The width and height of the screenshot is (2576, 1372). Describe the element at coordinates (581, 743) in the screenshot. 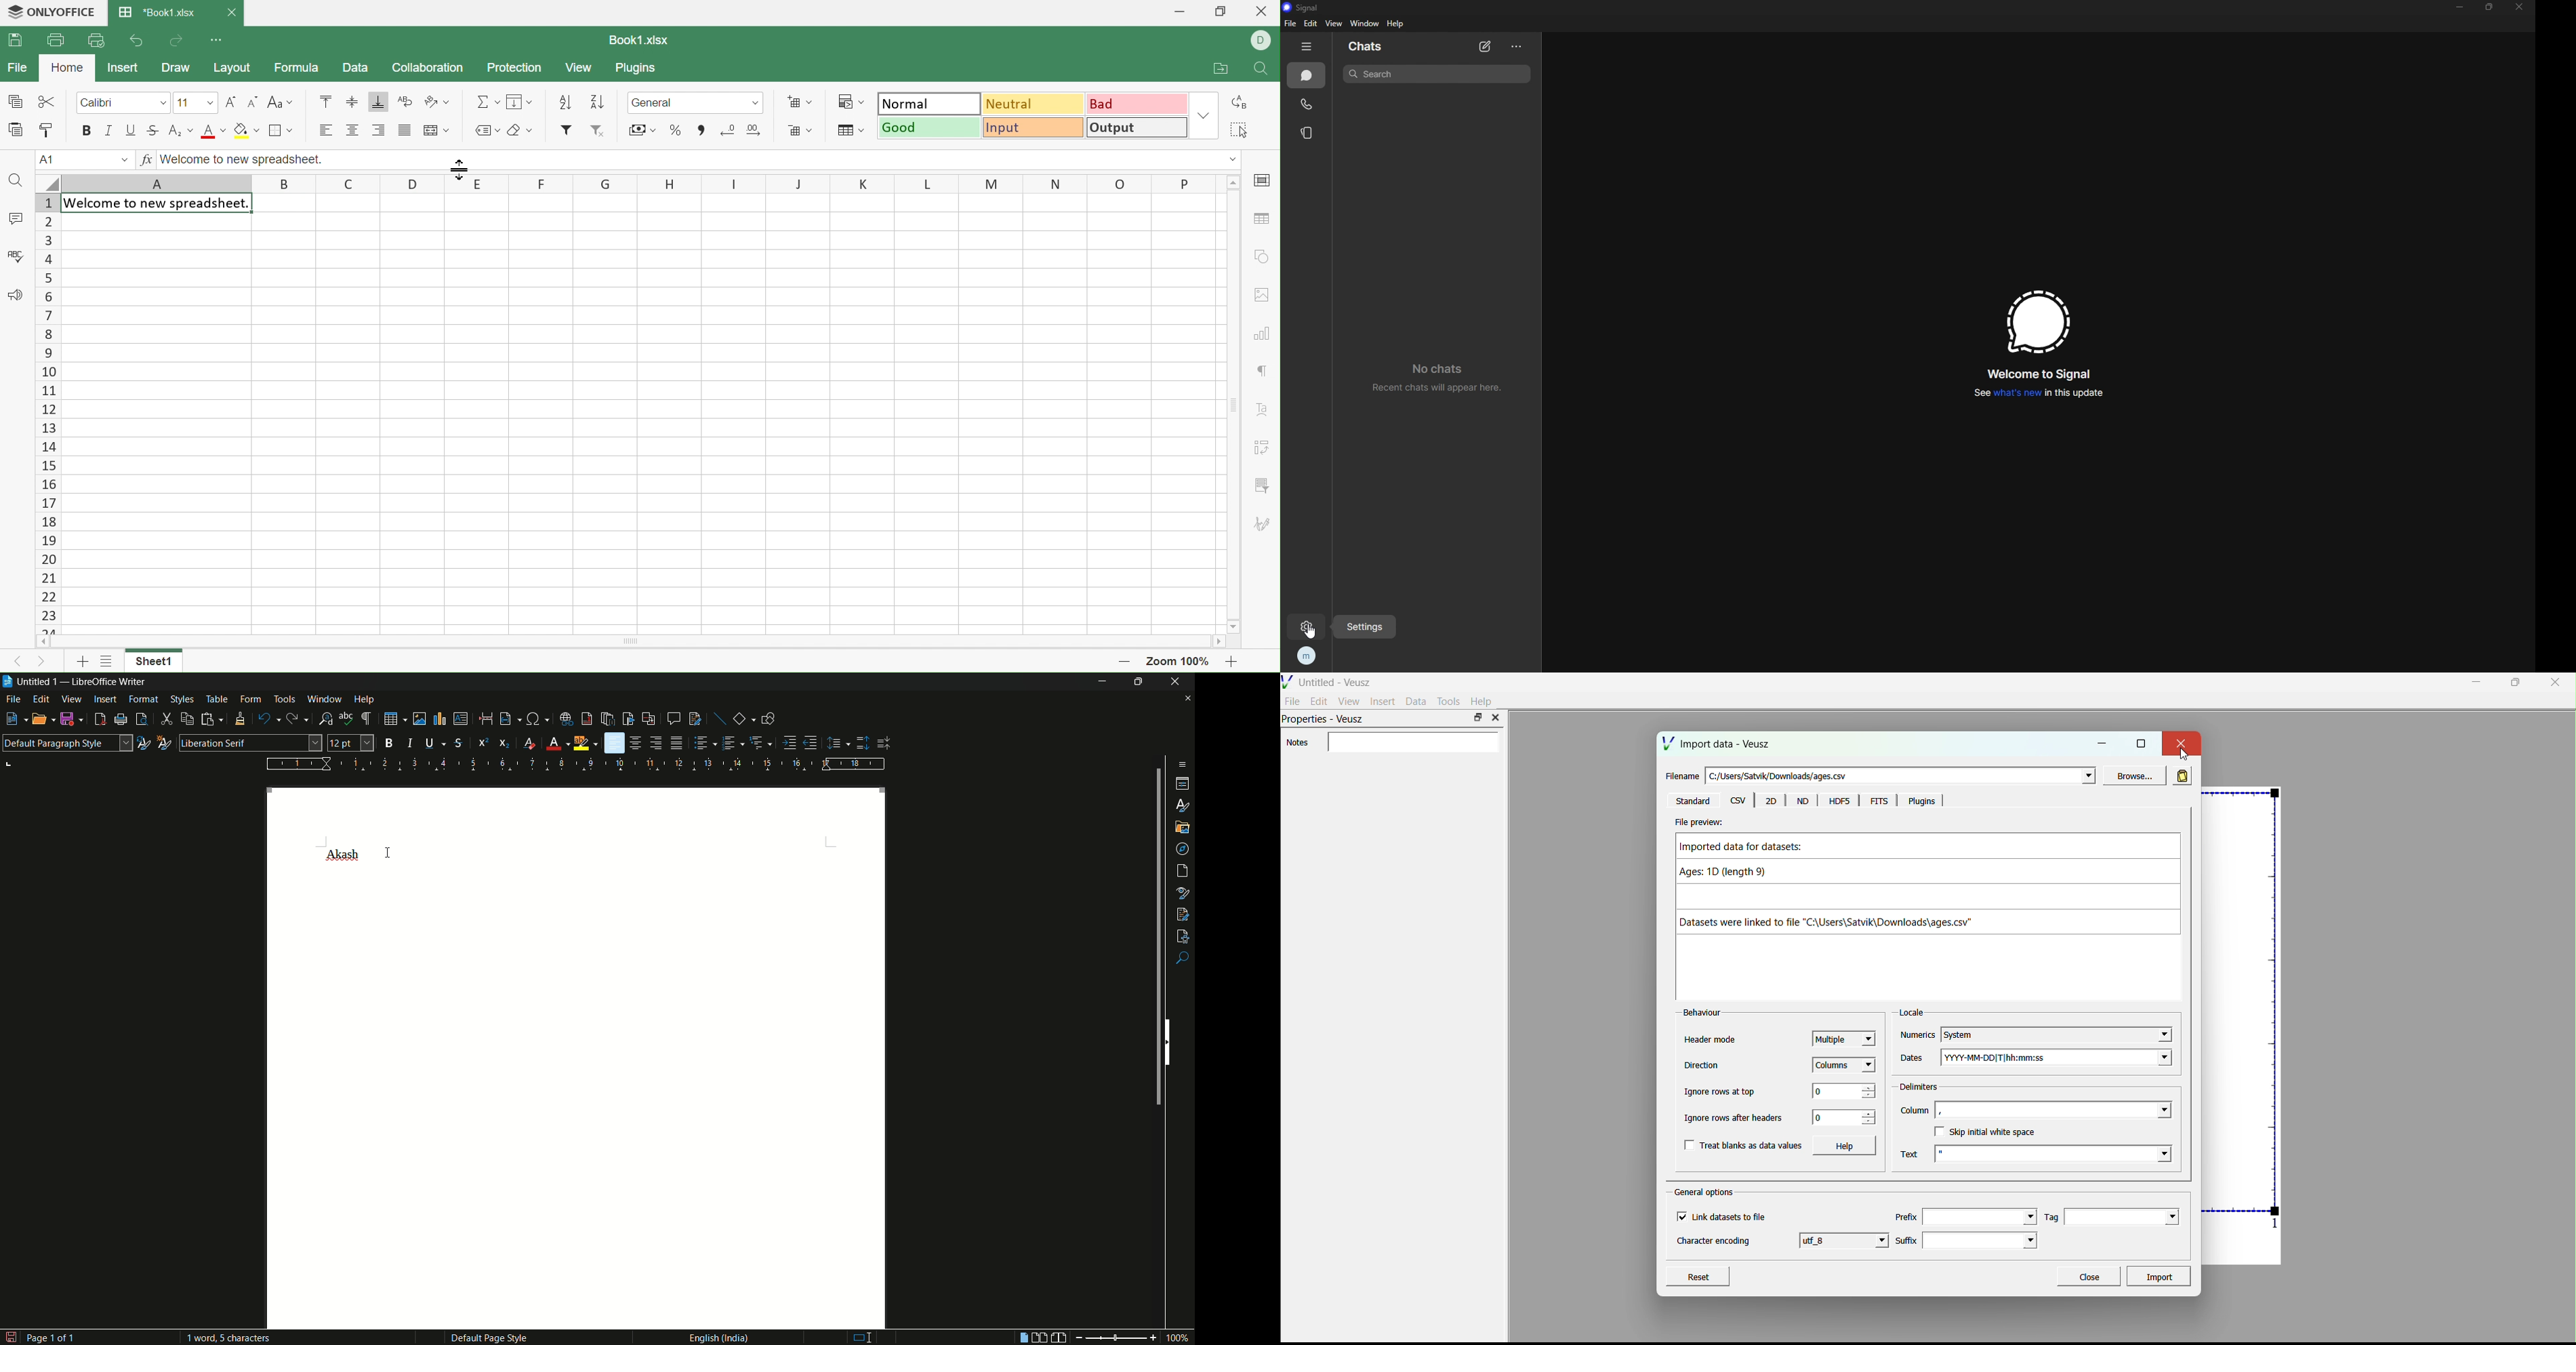

I see `character highlighting color` at that location.